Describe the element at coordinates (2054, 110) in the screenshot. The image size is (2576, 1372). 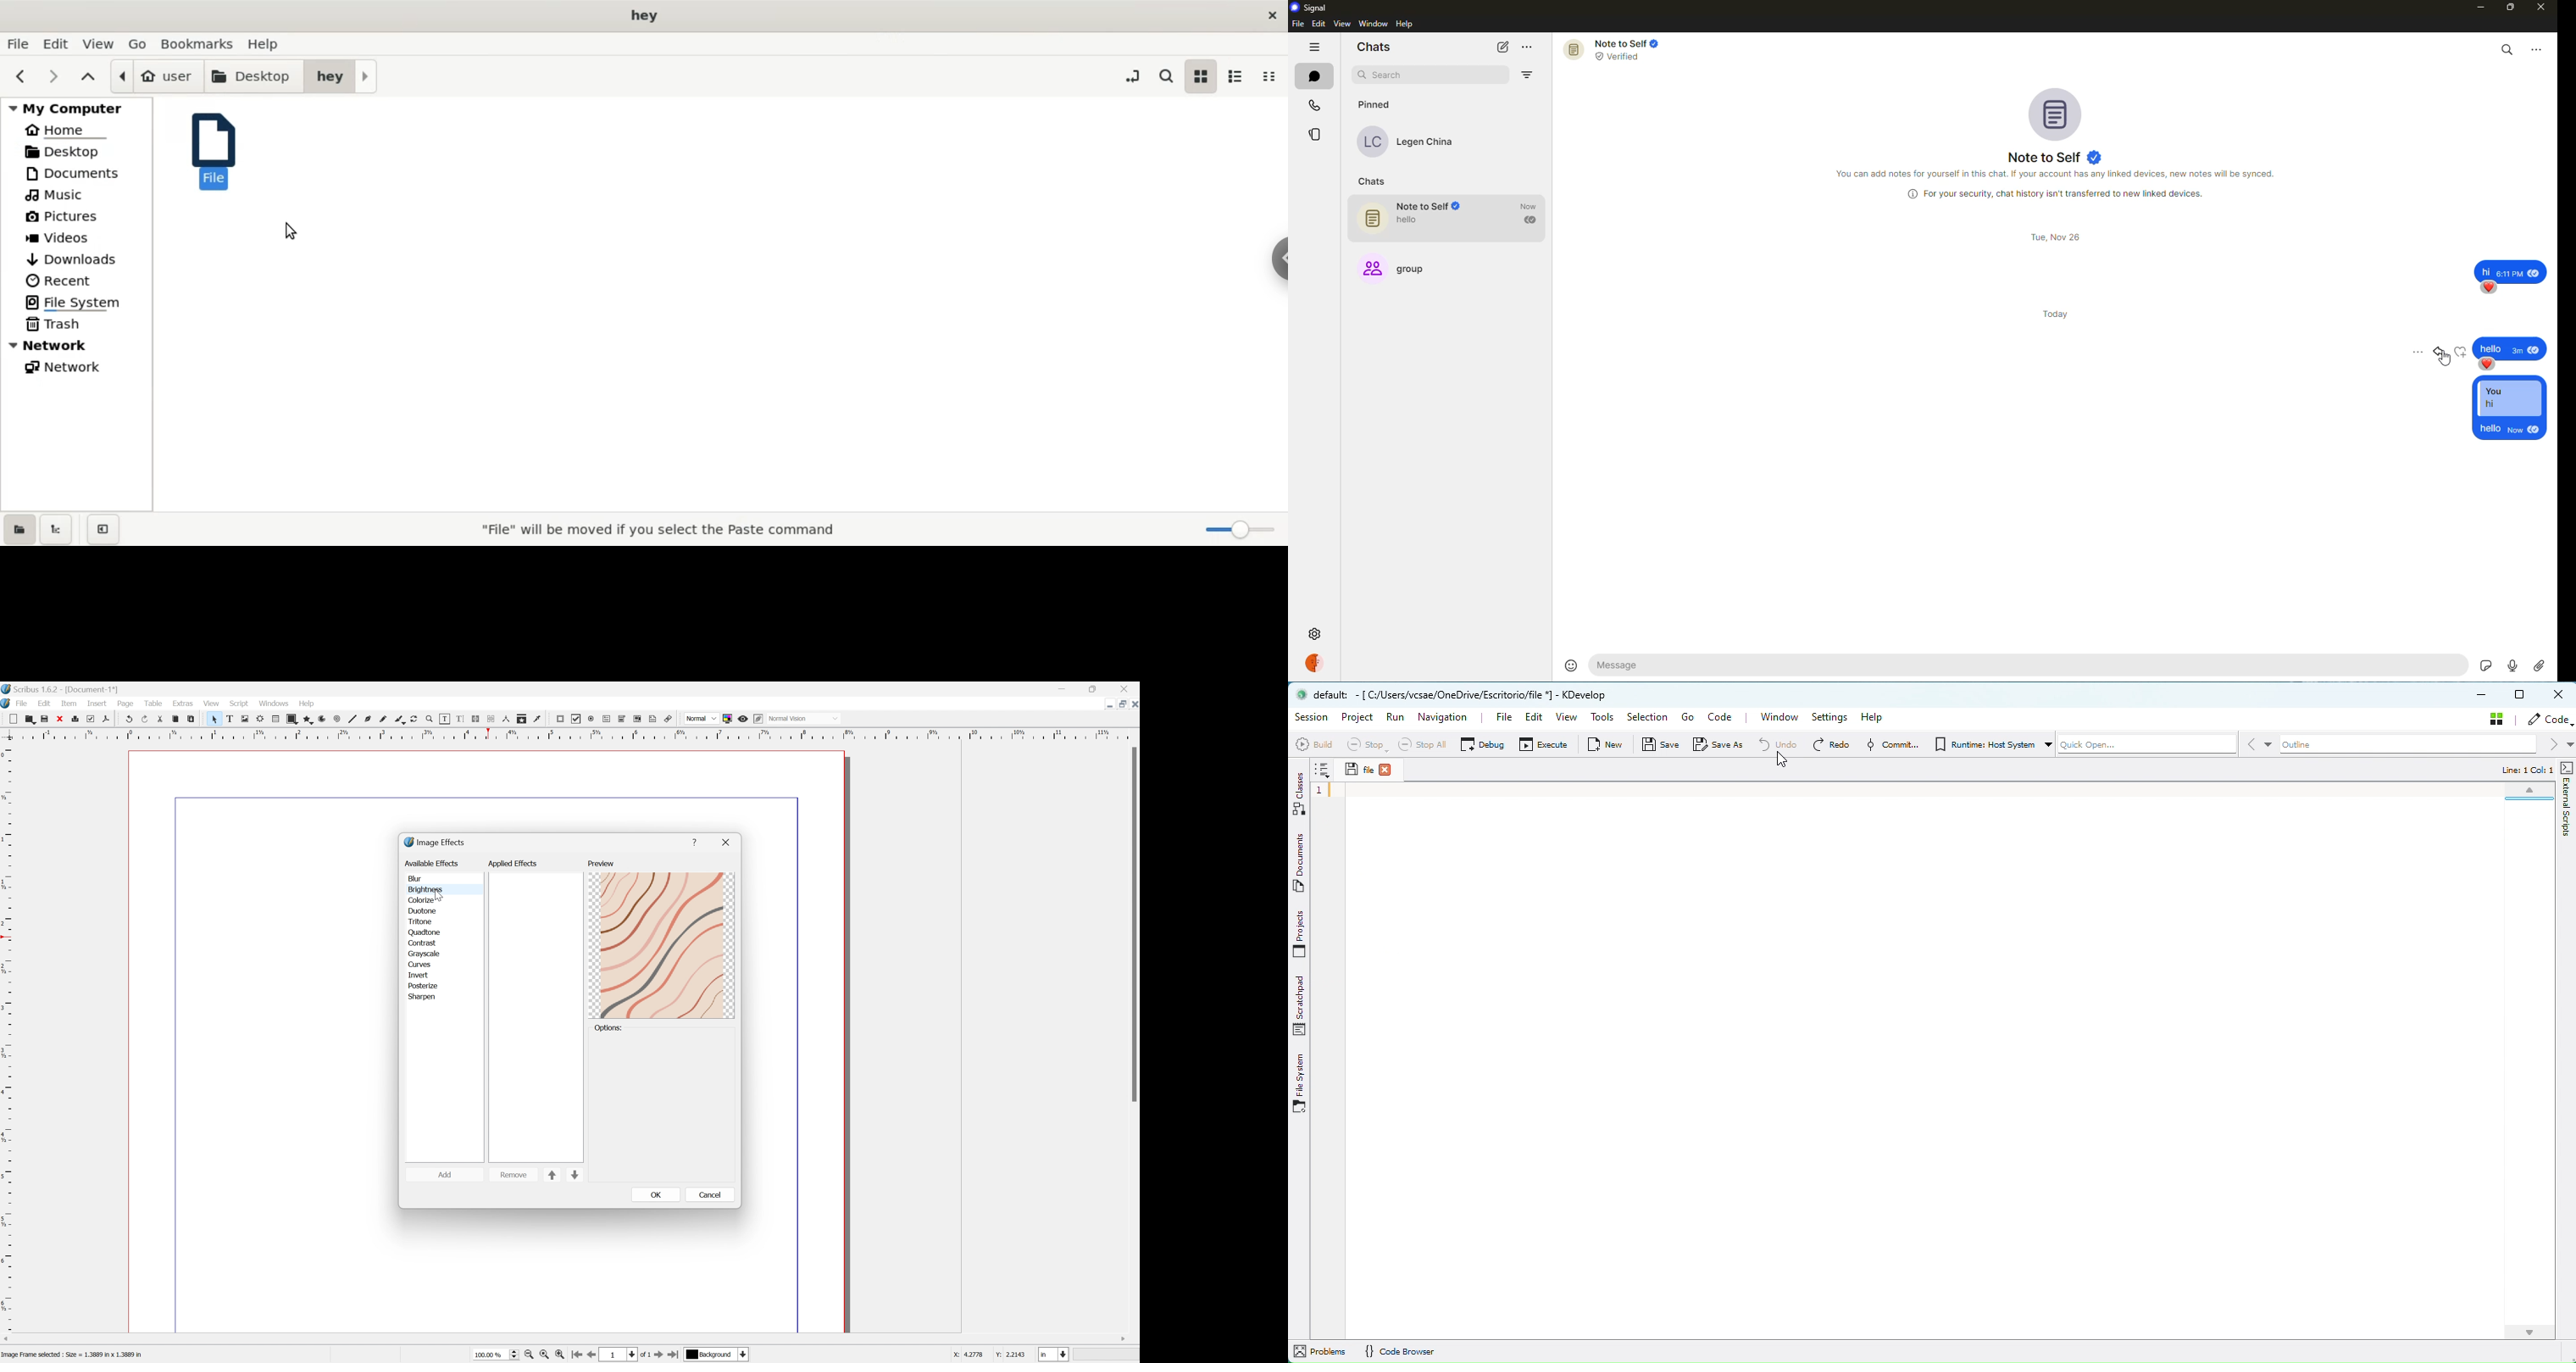
I see `profile pic` at that location.